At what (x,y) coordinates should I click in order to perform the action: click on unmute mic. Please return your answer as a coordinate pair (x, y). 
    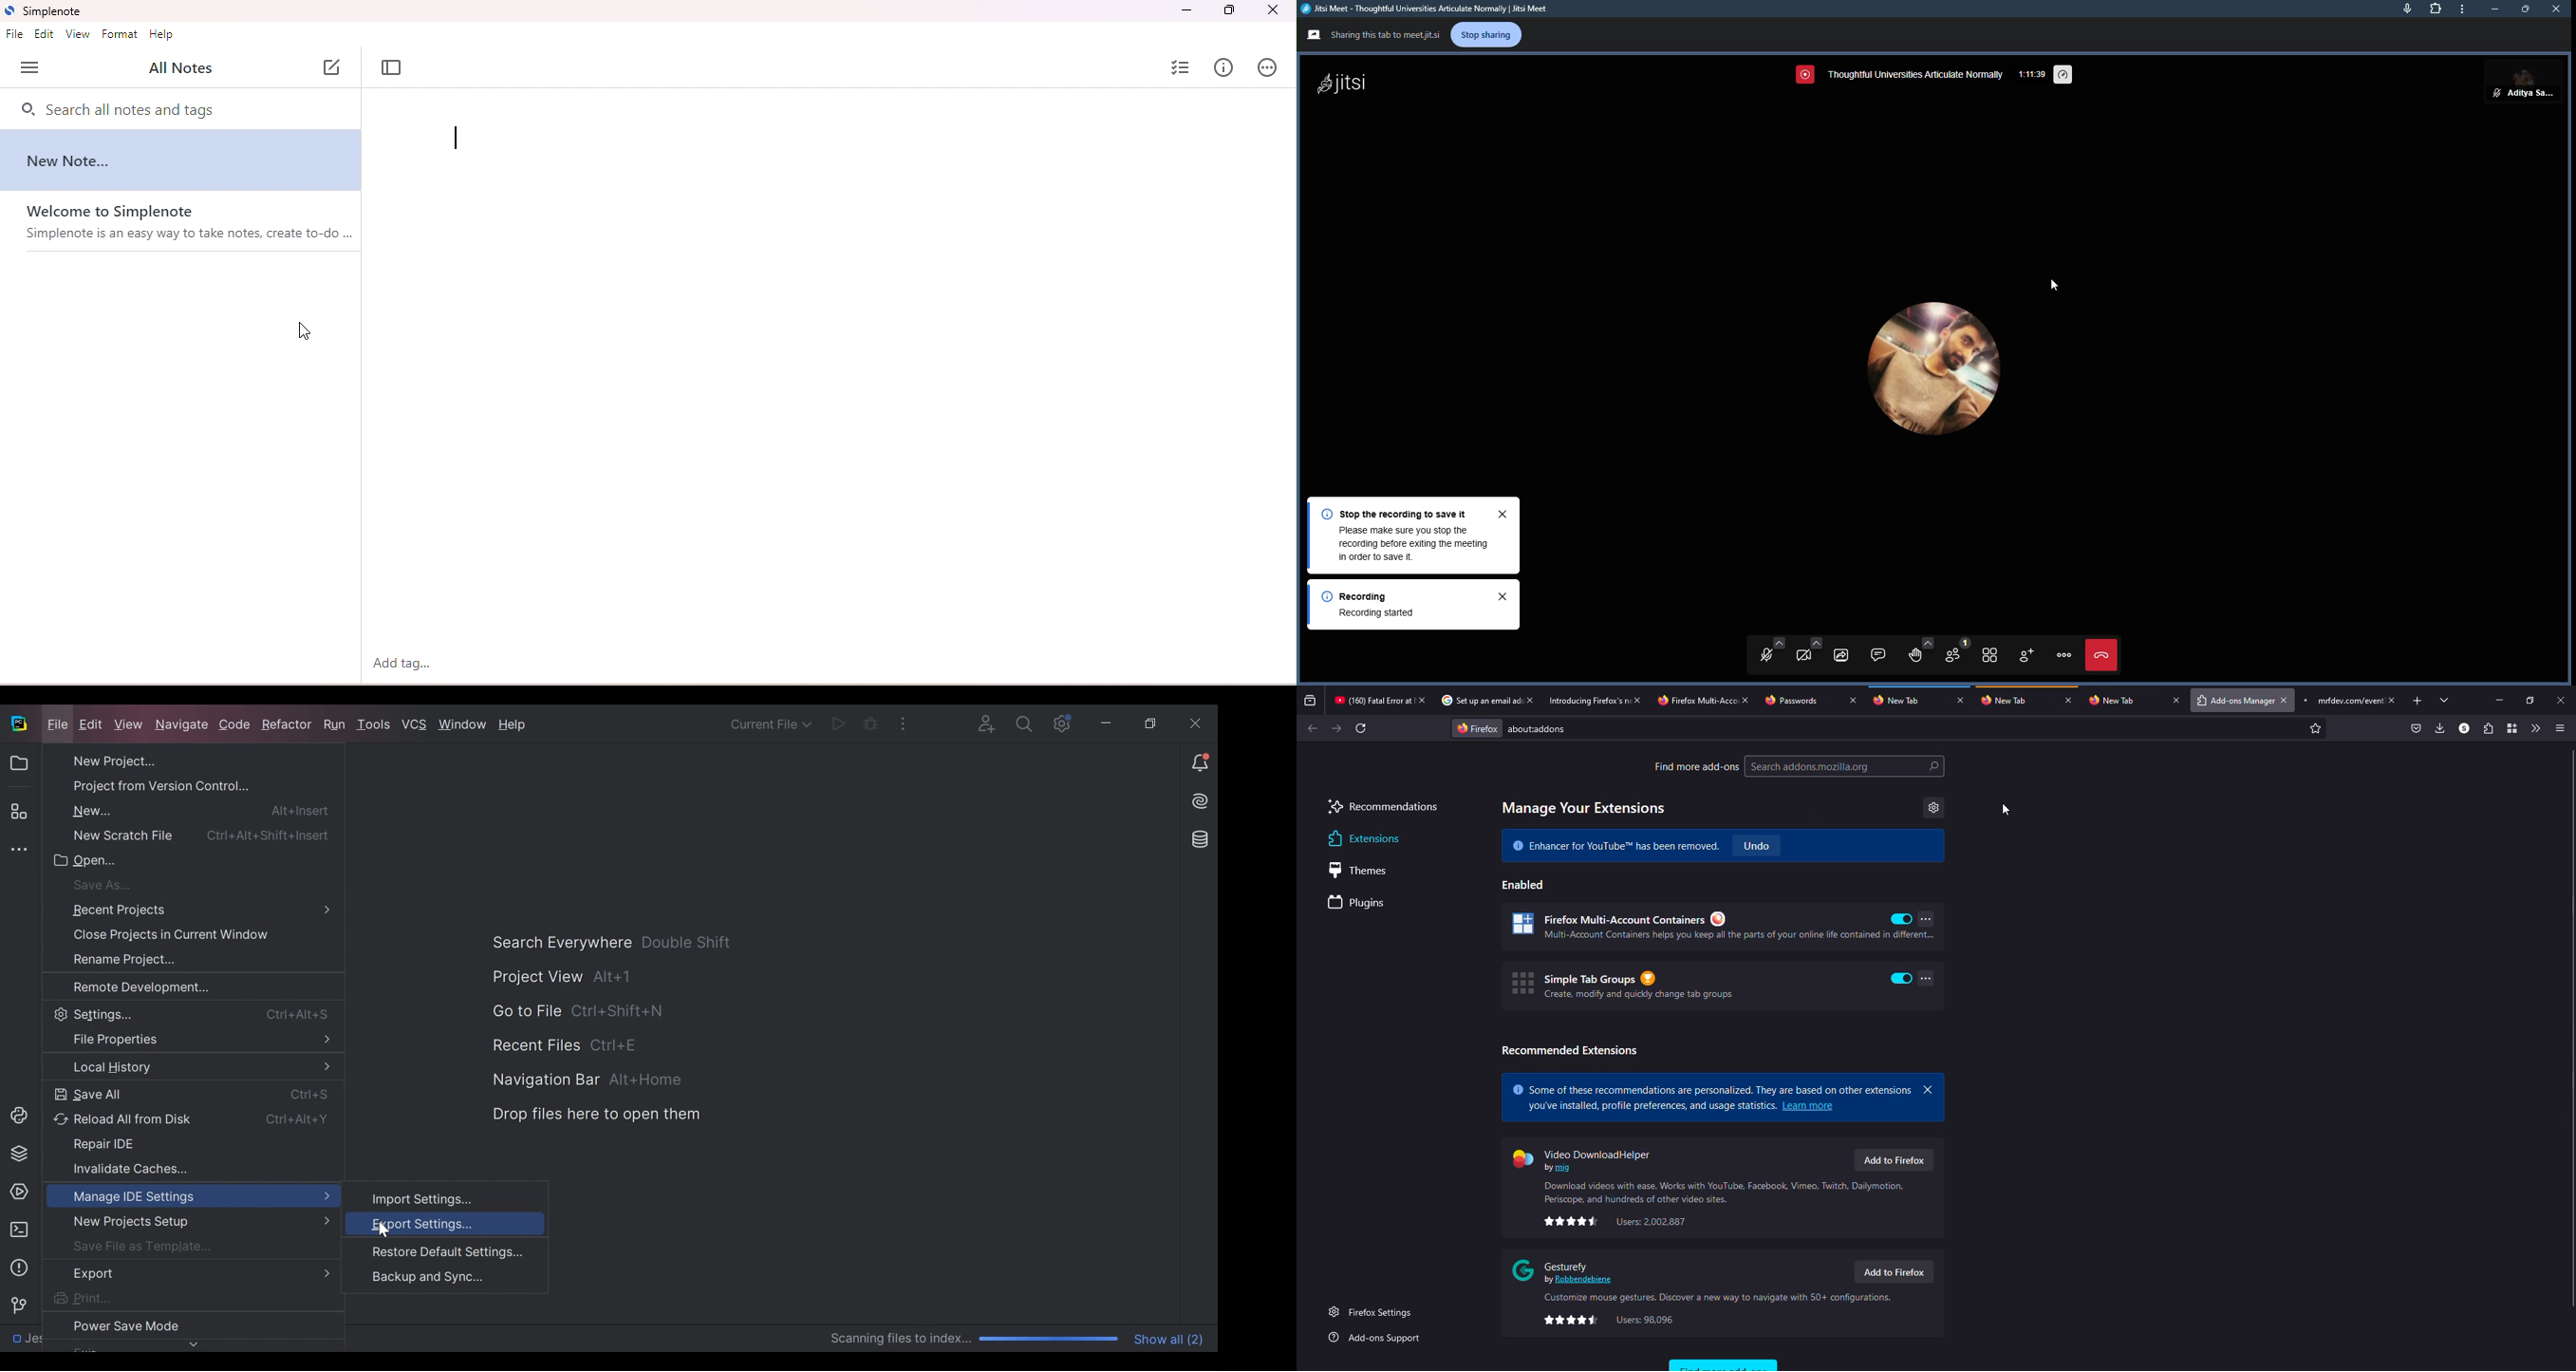
    Looking at the image, I should click on (1764, 659).